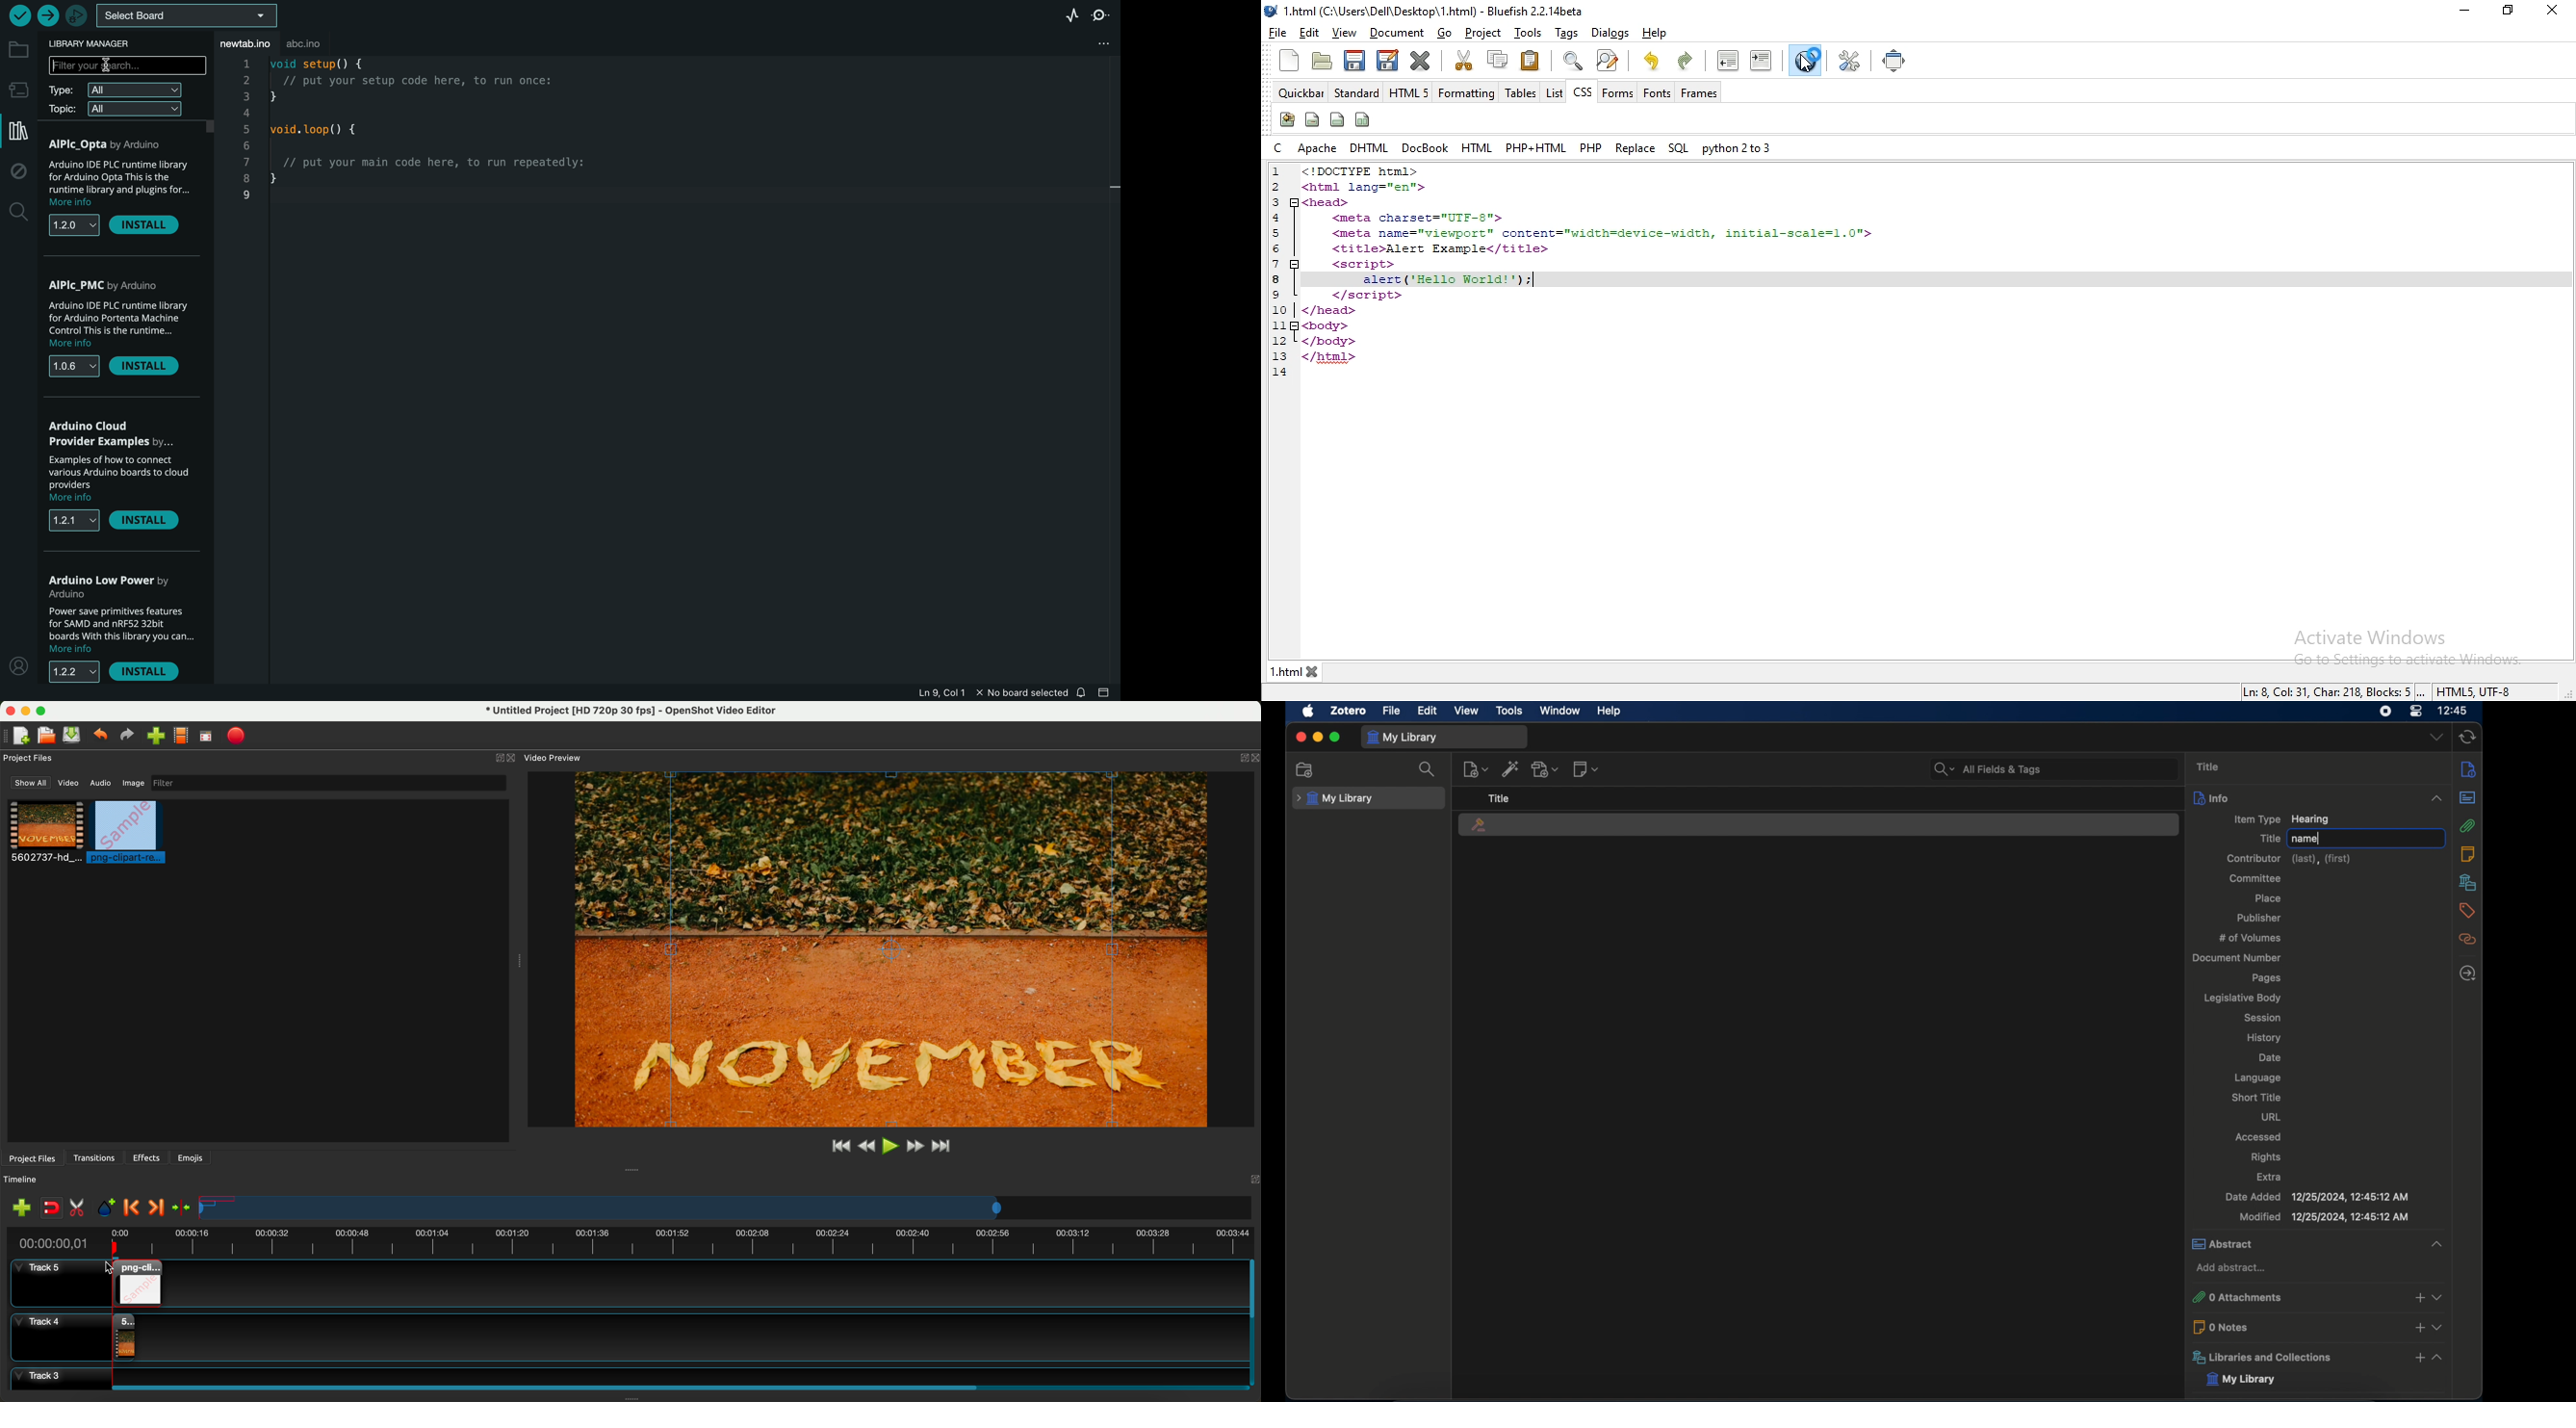 This screenshot has width=2576, height=1428. What do you see at coordinates (2258, 1137) in the screenshot?
I see `accessed` at bounding box center [2258, 1137].